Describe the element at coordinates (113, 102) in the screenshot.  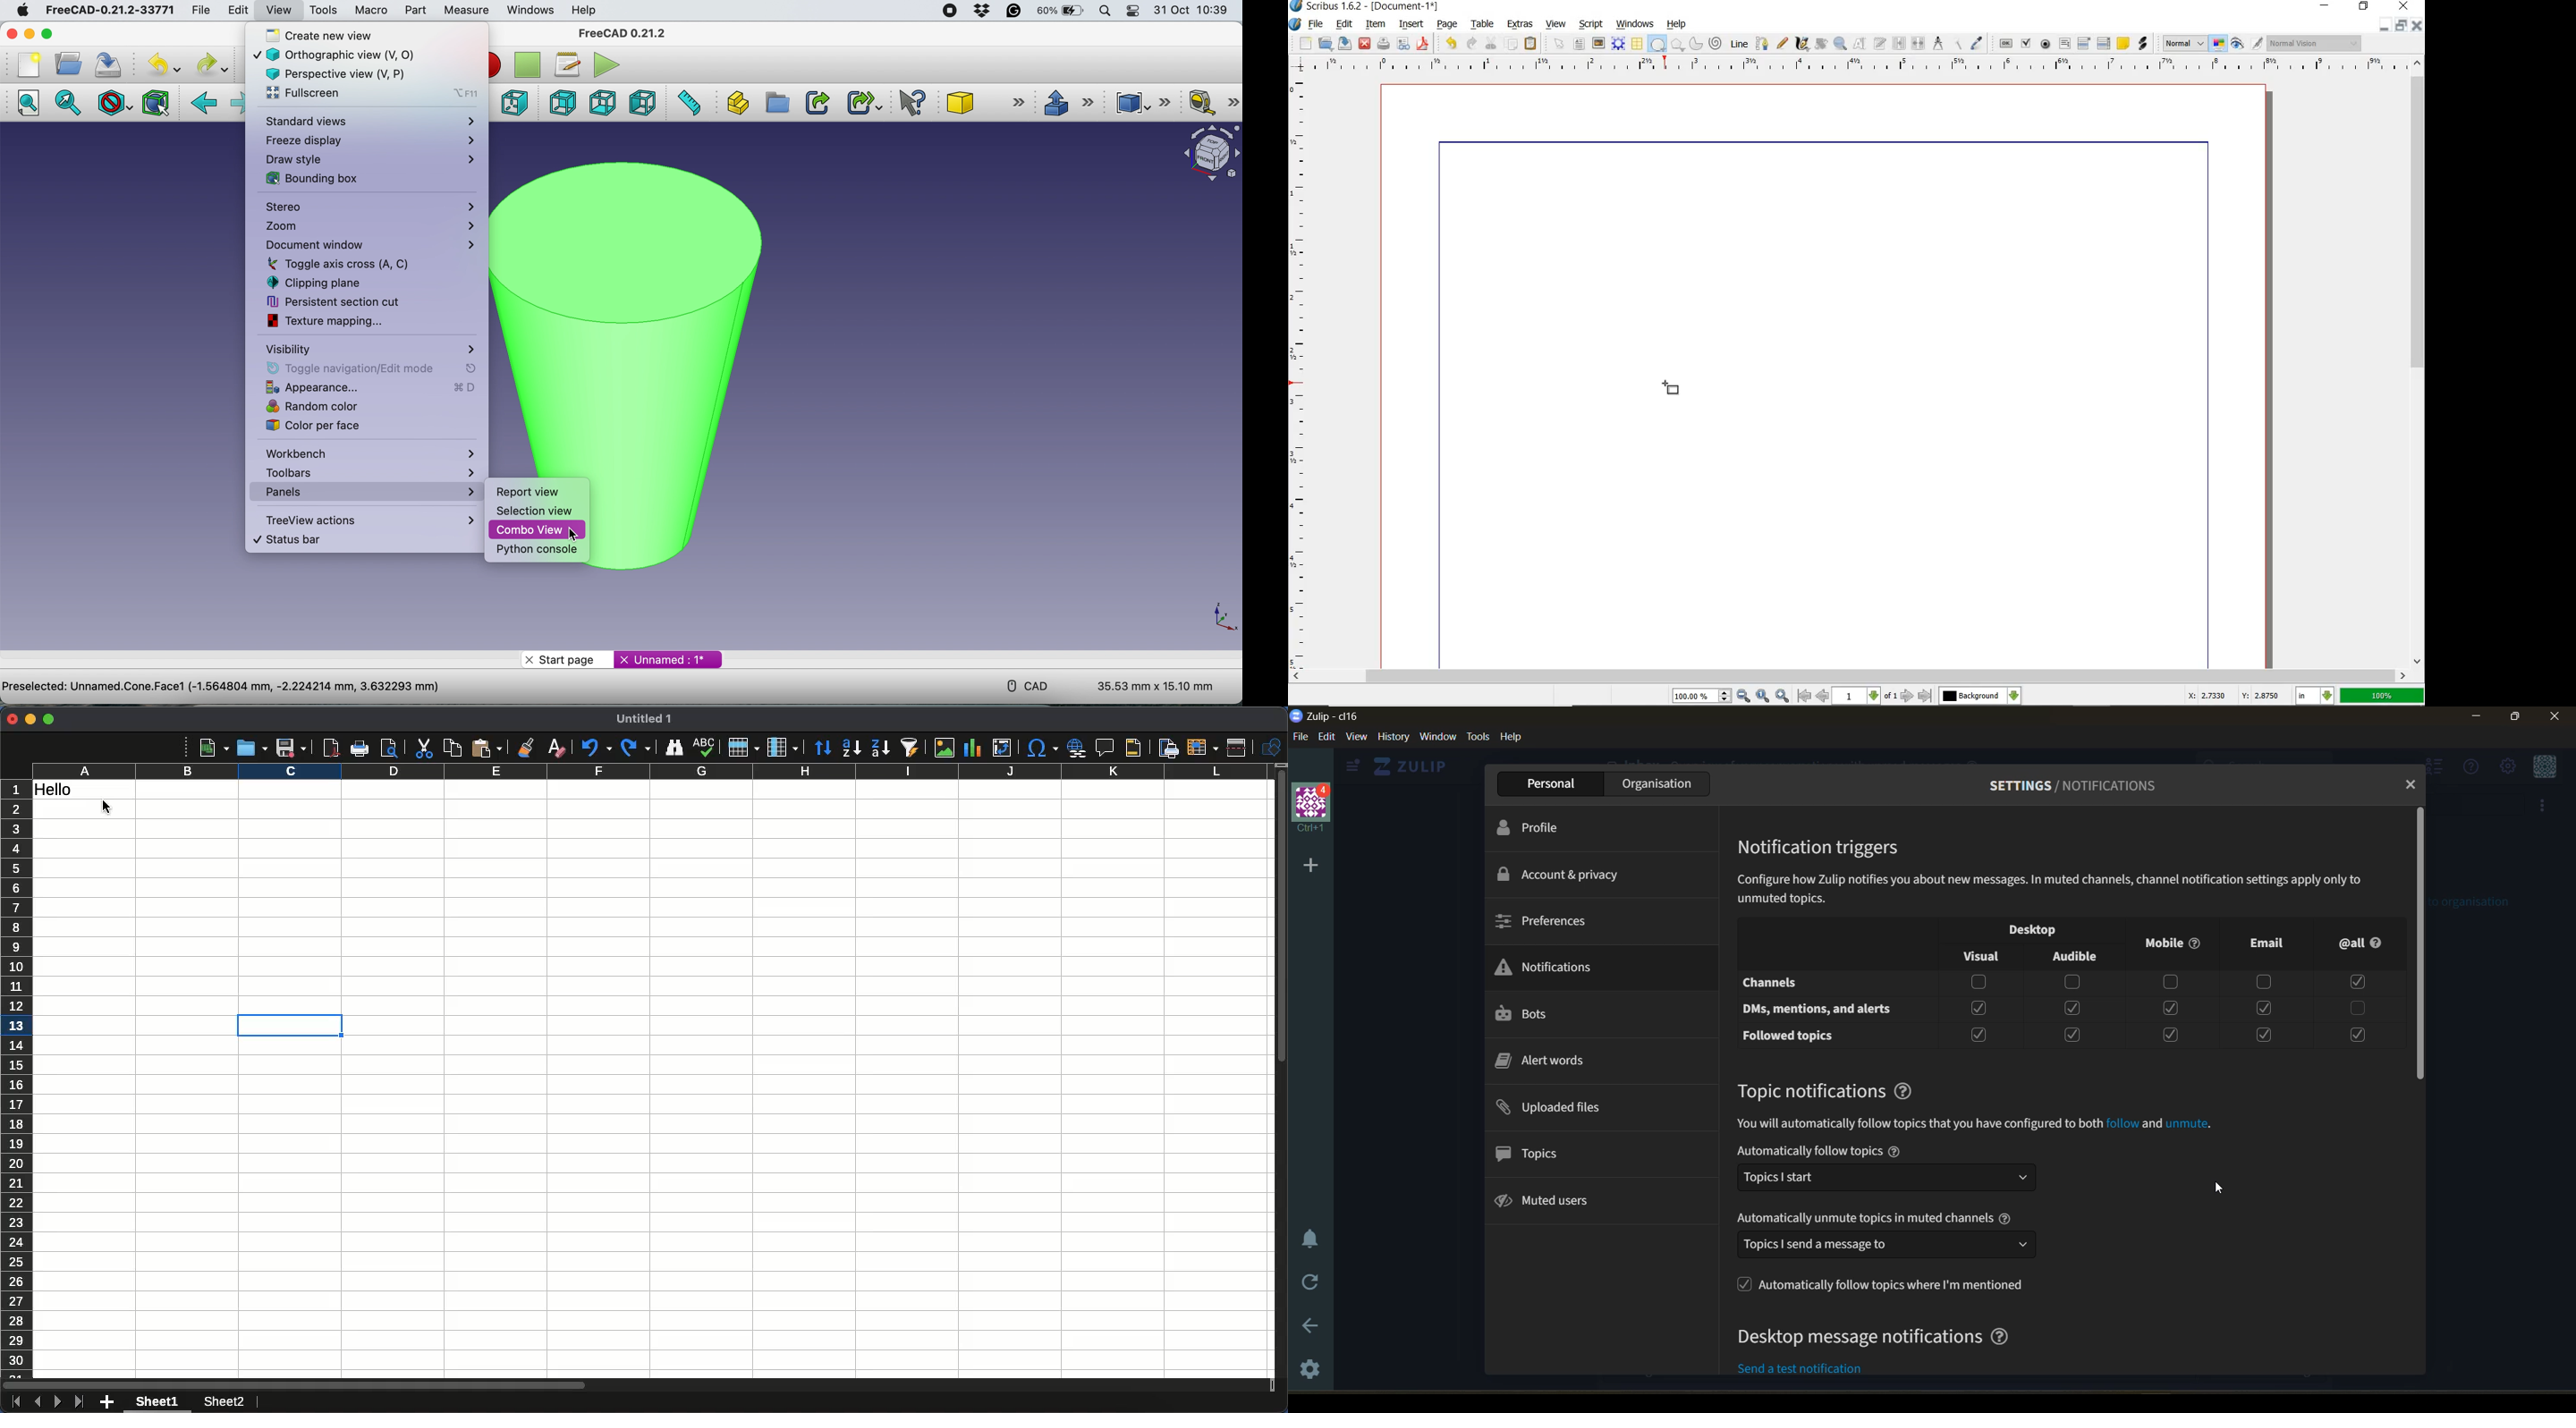
I see `draw style` at that location.